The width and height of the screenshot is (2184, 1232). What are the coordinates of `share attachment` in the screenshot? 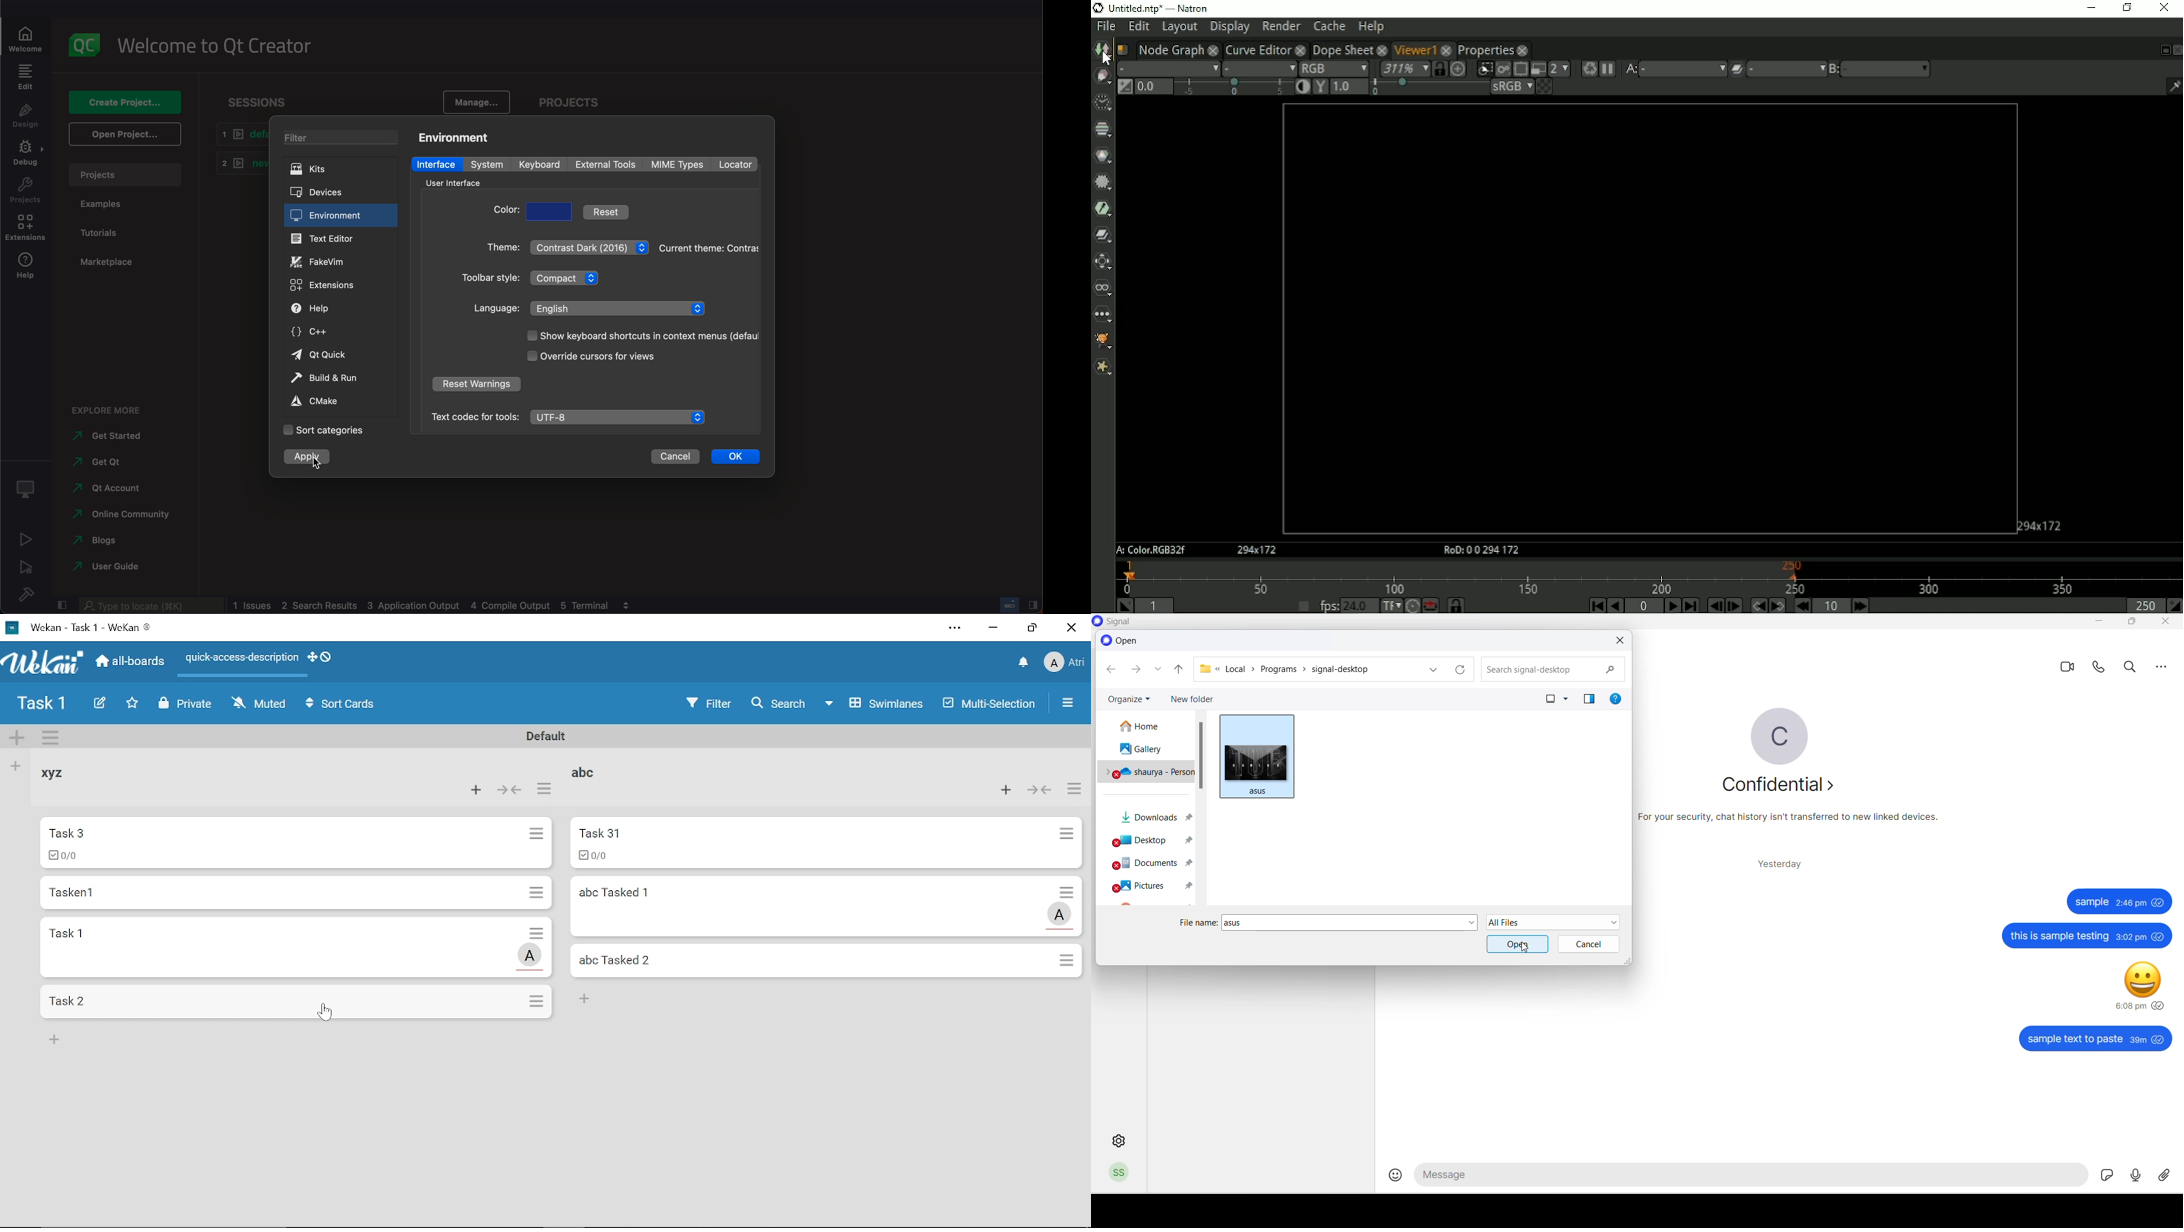 It's located at (2165, 1176).